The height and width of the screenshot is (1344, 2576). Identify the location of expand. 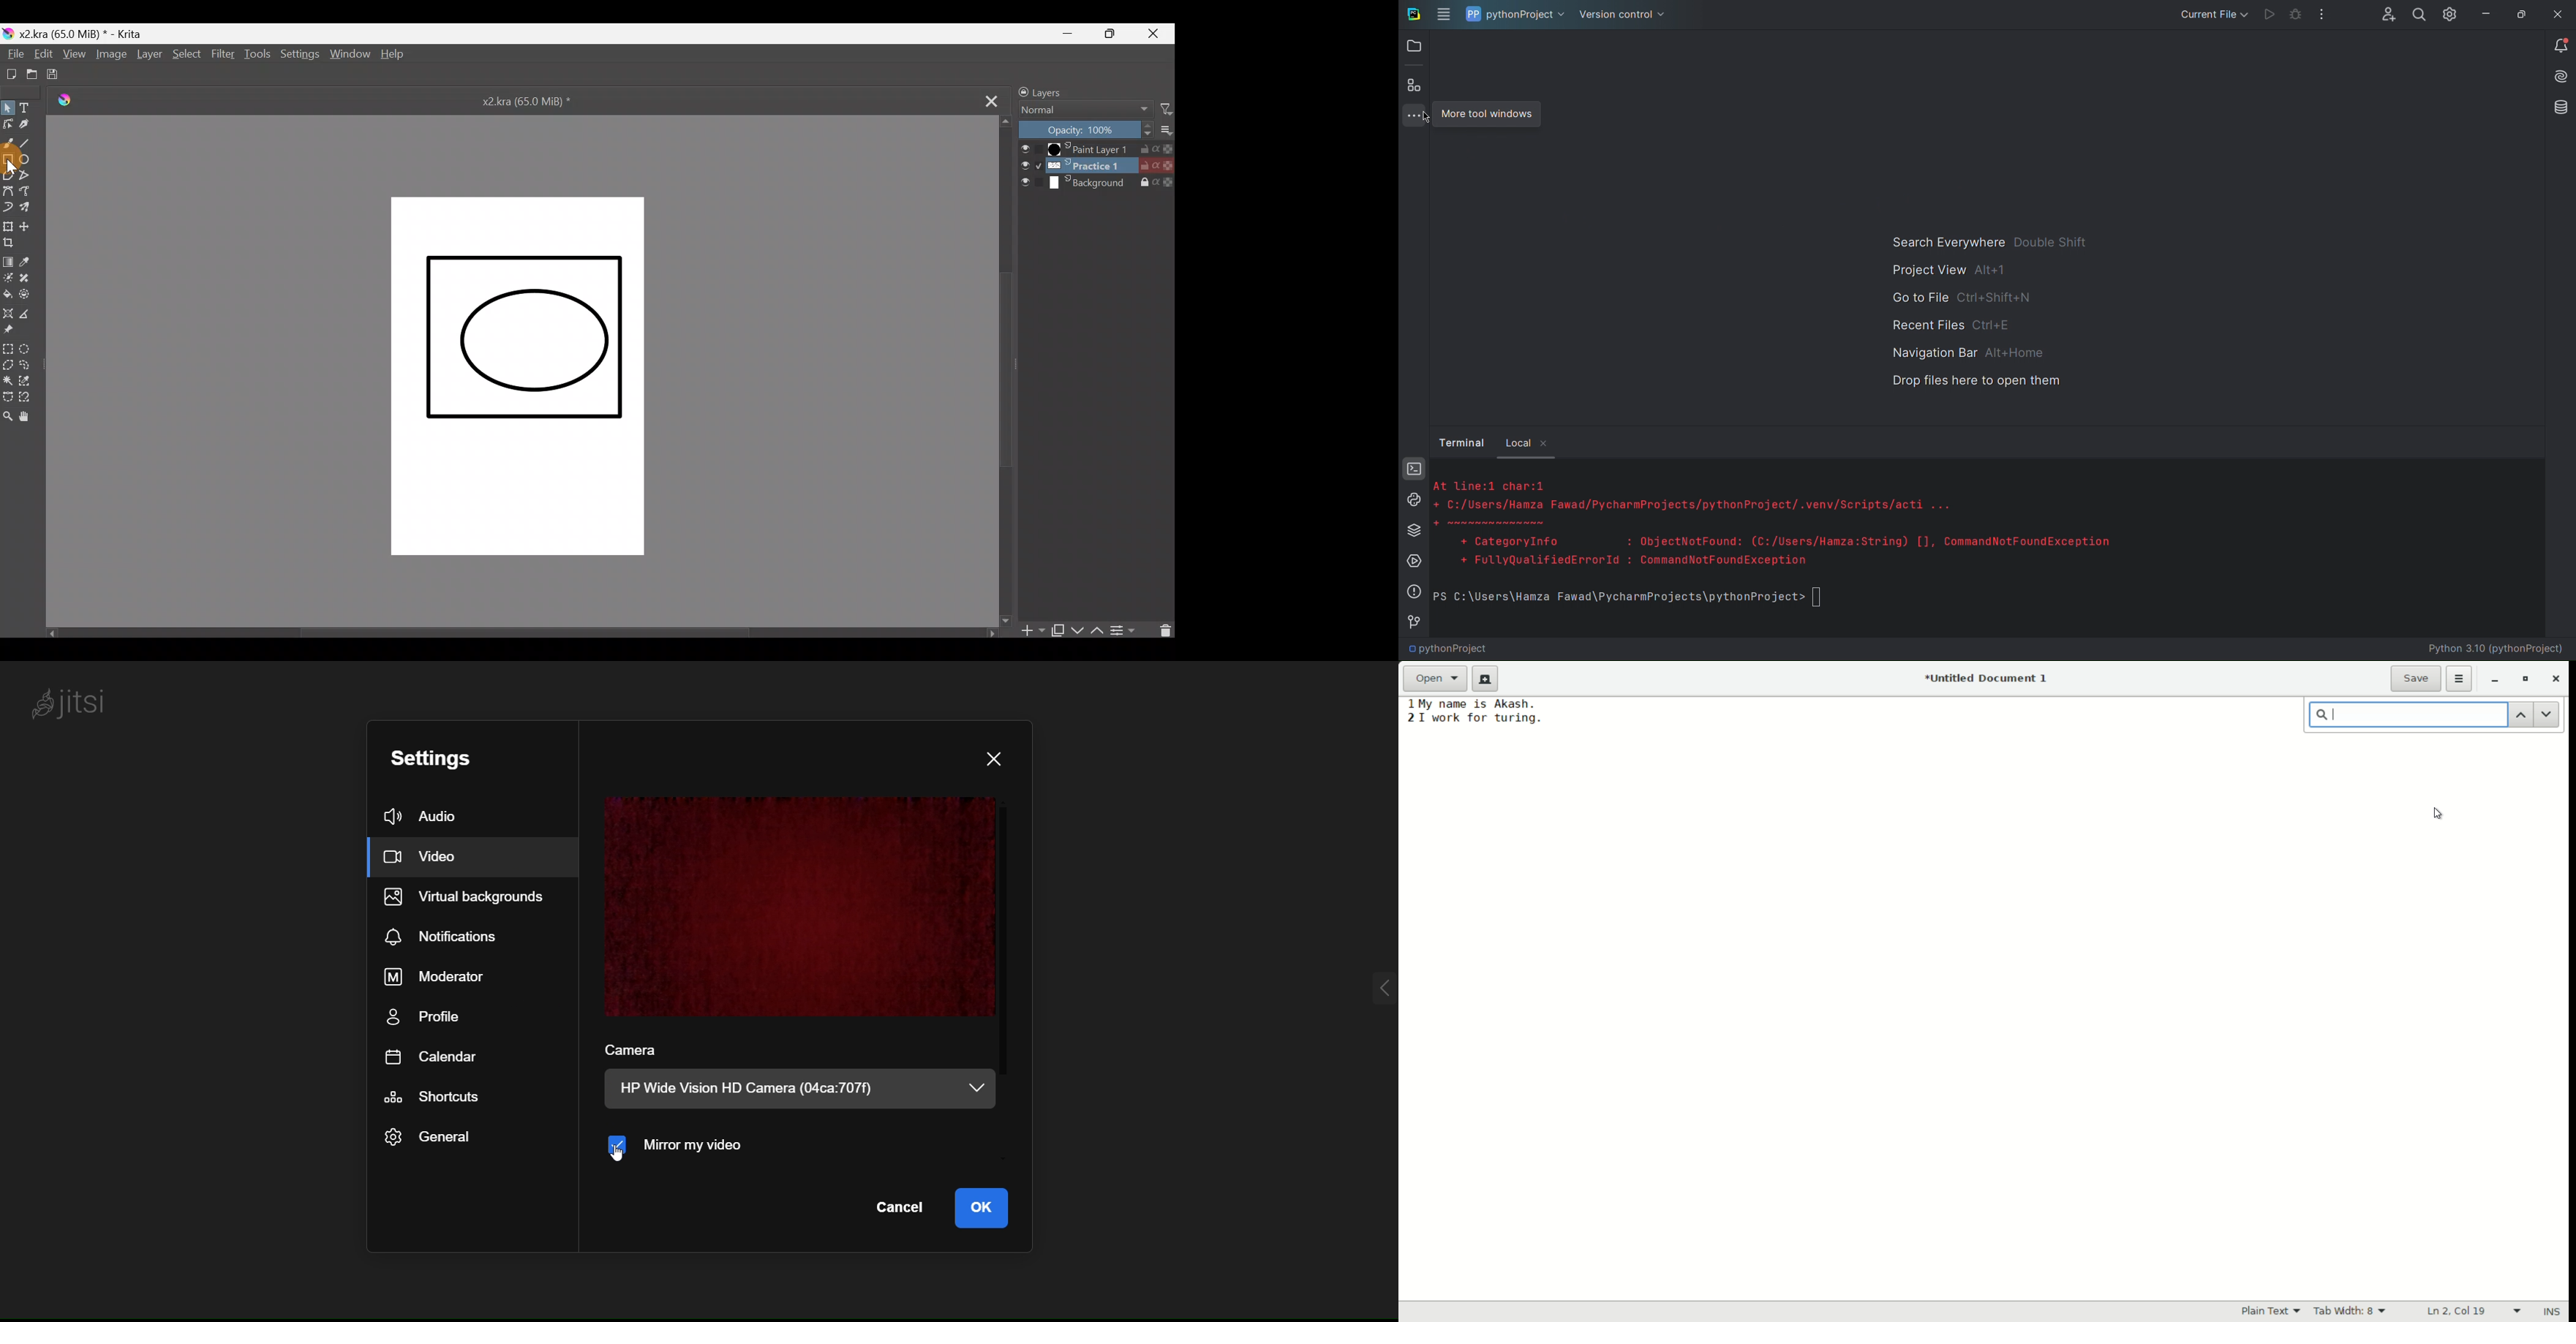
(1372, 991).